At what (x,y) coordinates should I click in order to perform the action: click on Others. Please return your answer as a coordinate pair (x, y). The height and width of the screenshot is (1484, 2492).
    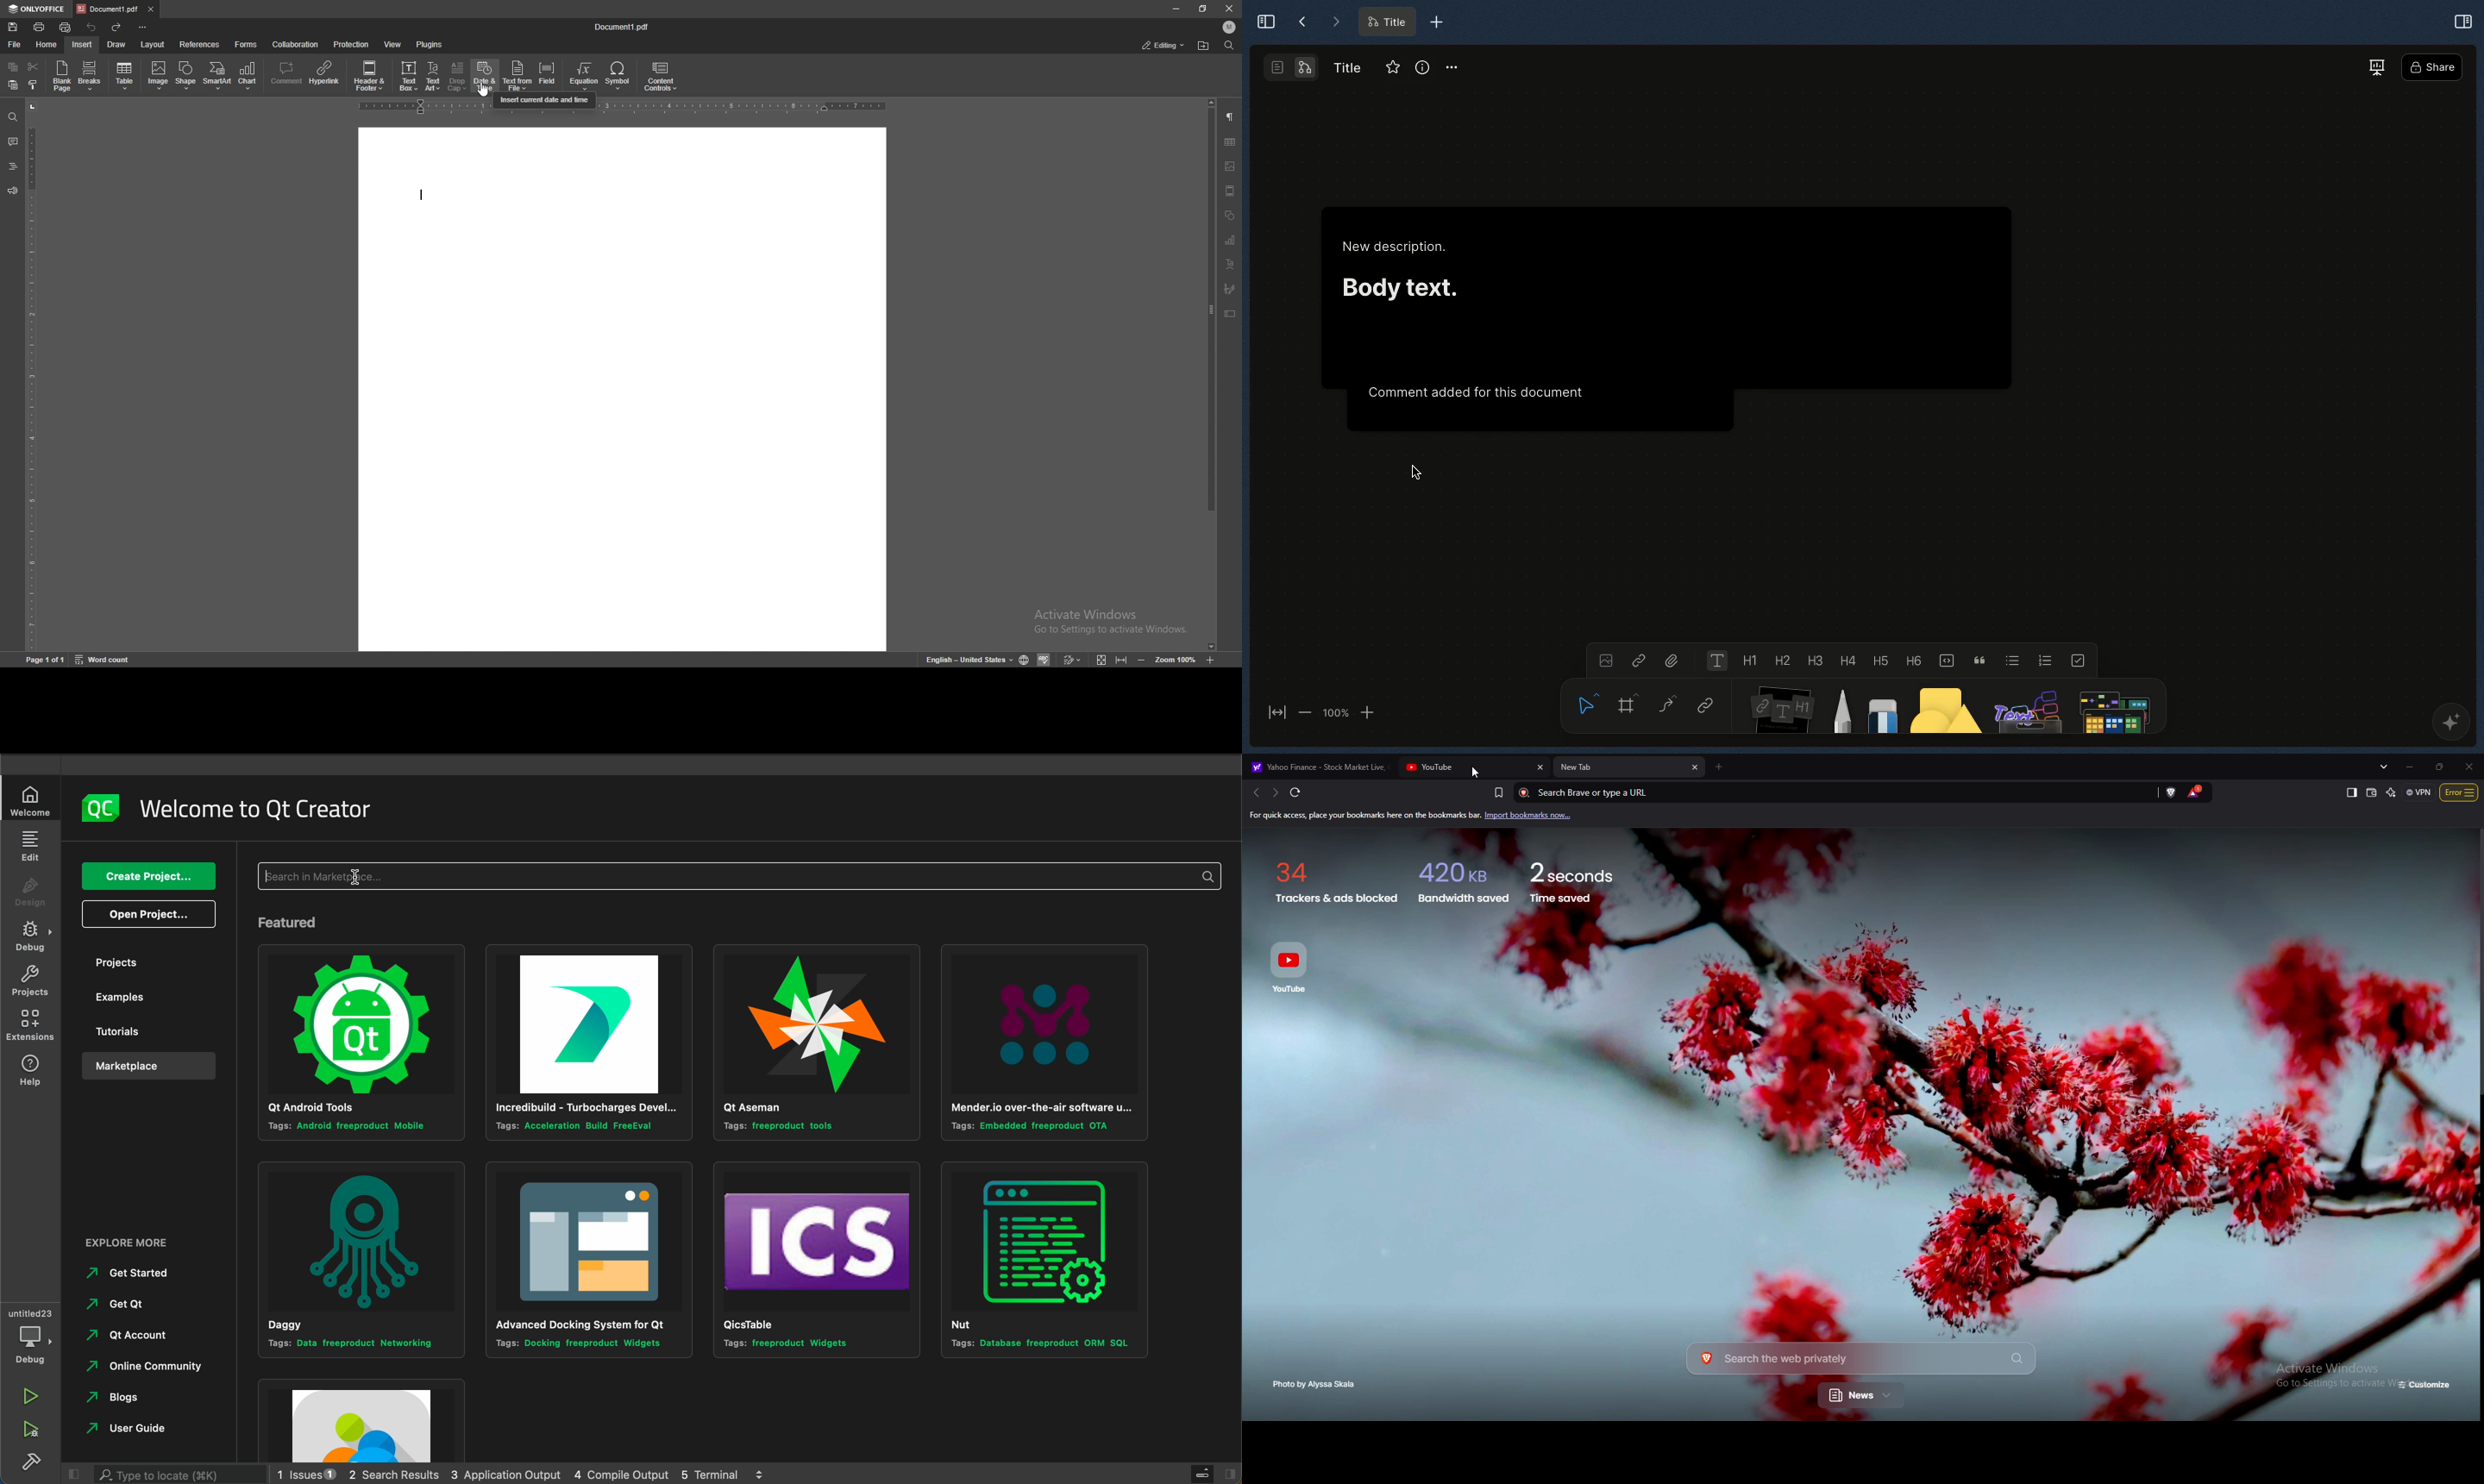
    Looking at the image, I should click on (2026, 707).